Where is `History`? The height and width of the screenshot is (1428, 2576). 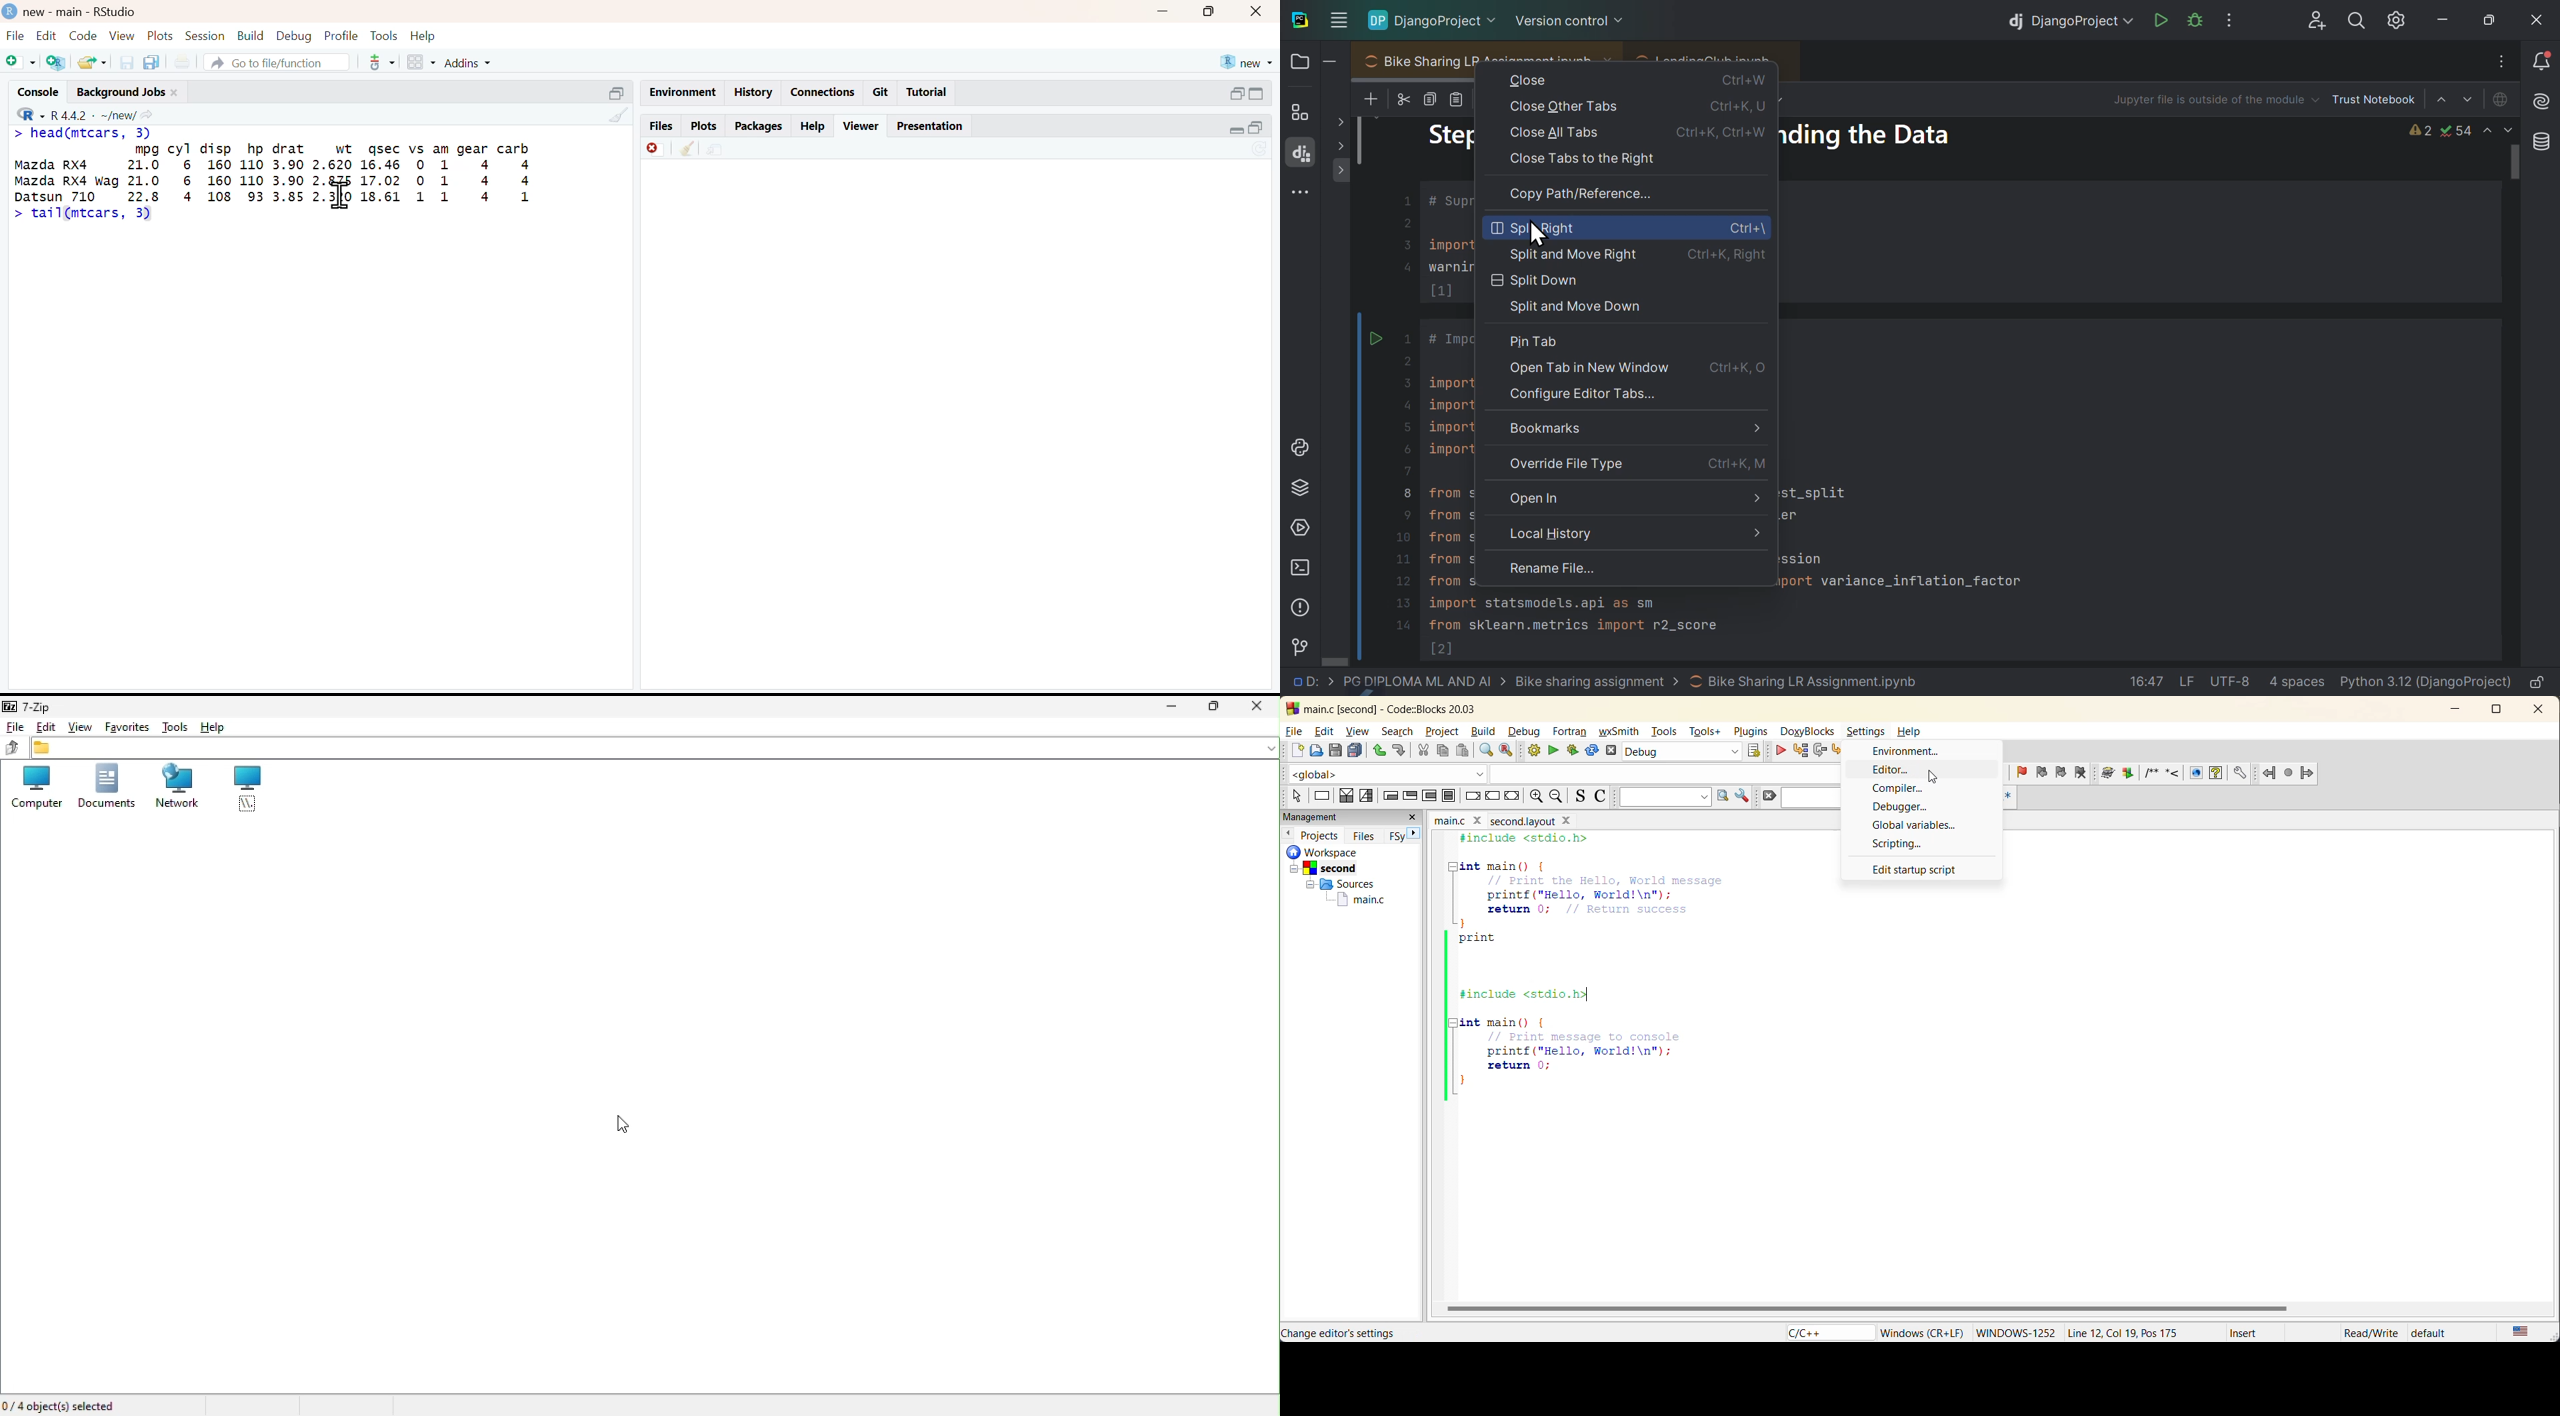 History is located at coordinates (753, 92).